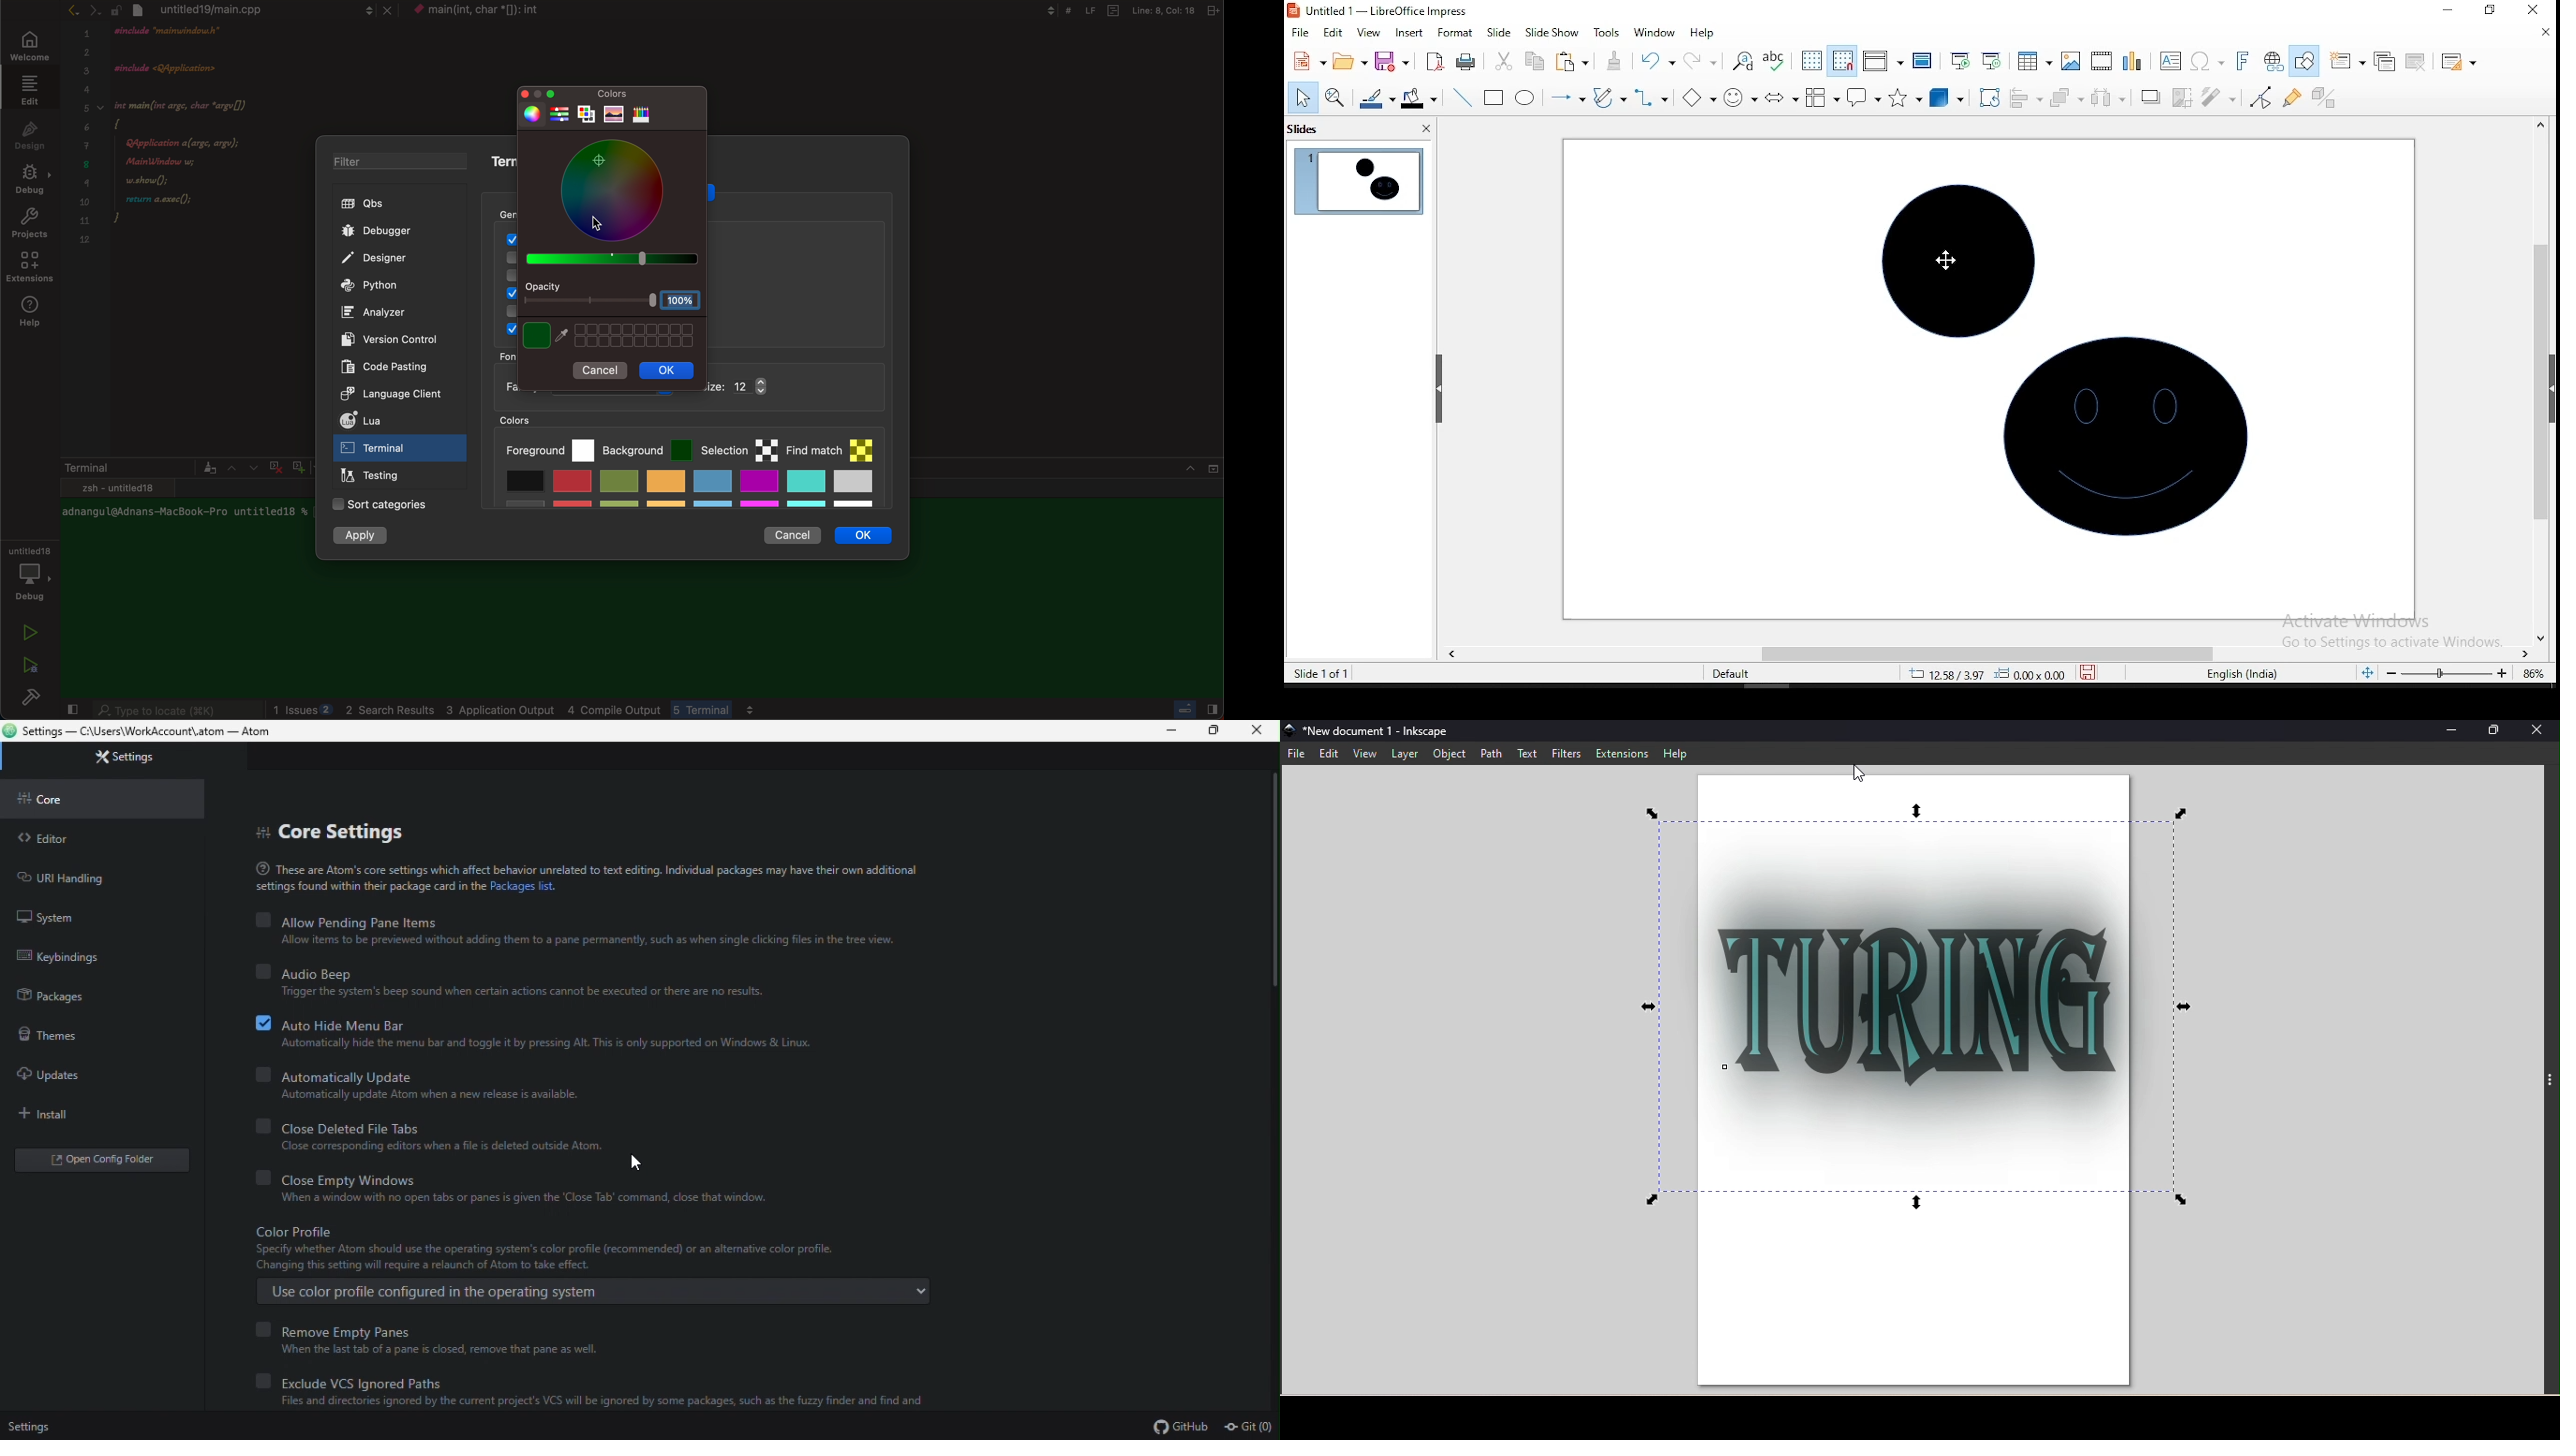 The image size is (2576, 1456). Describe the element at coordinates (2531, 673) in the screenshot. I see `zoom level` at that location.